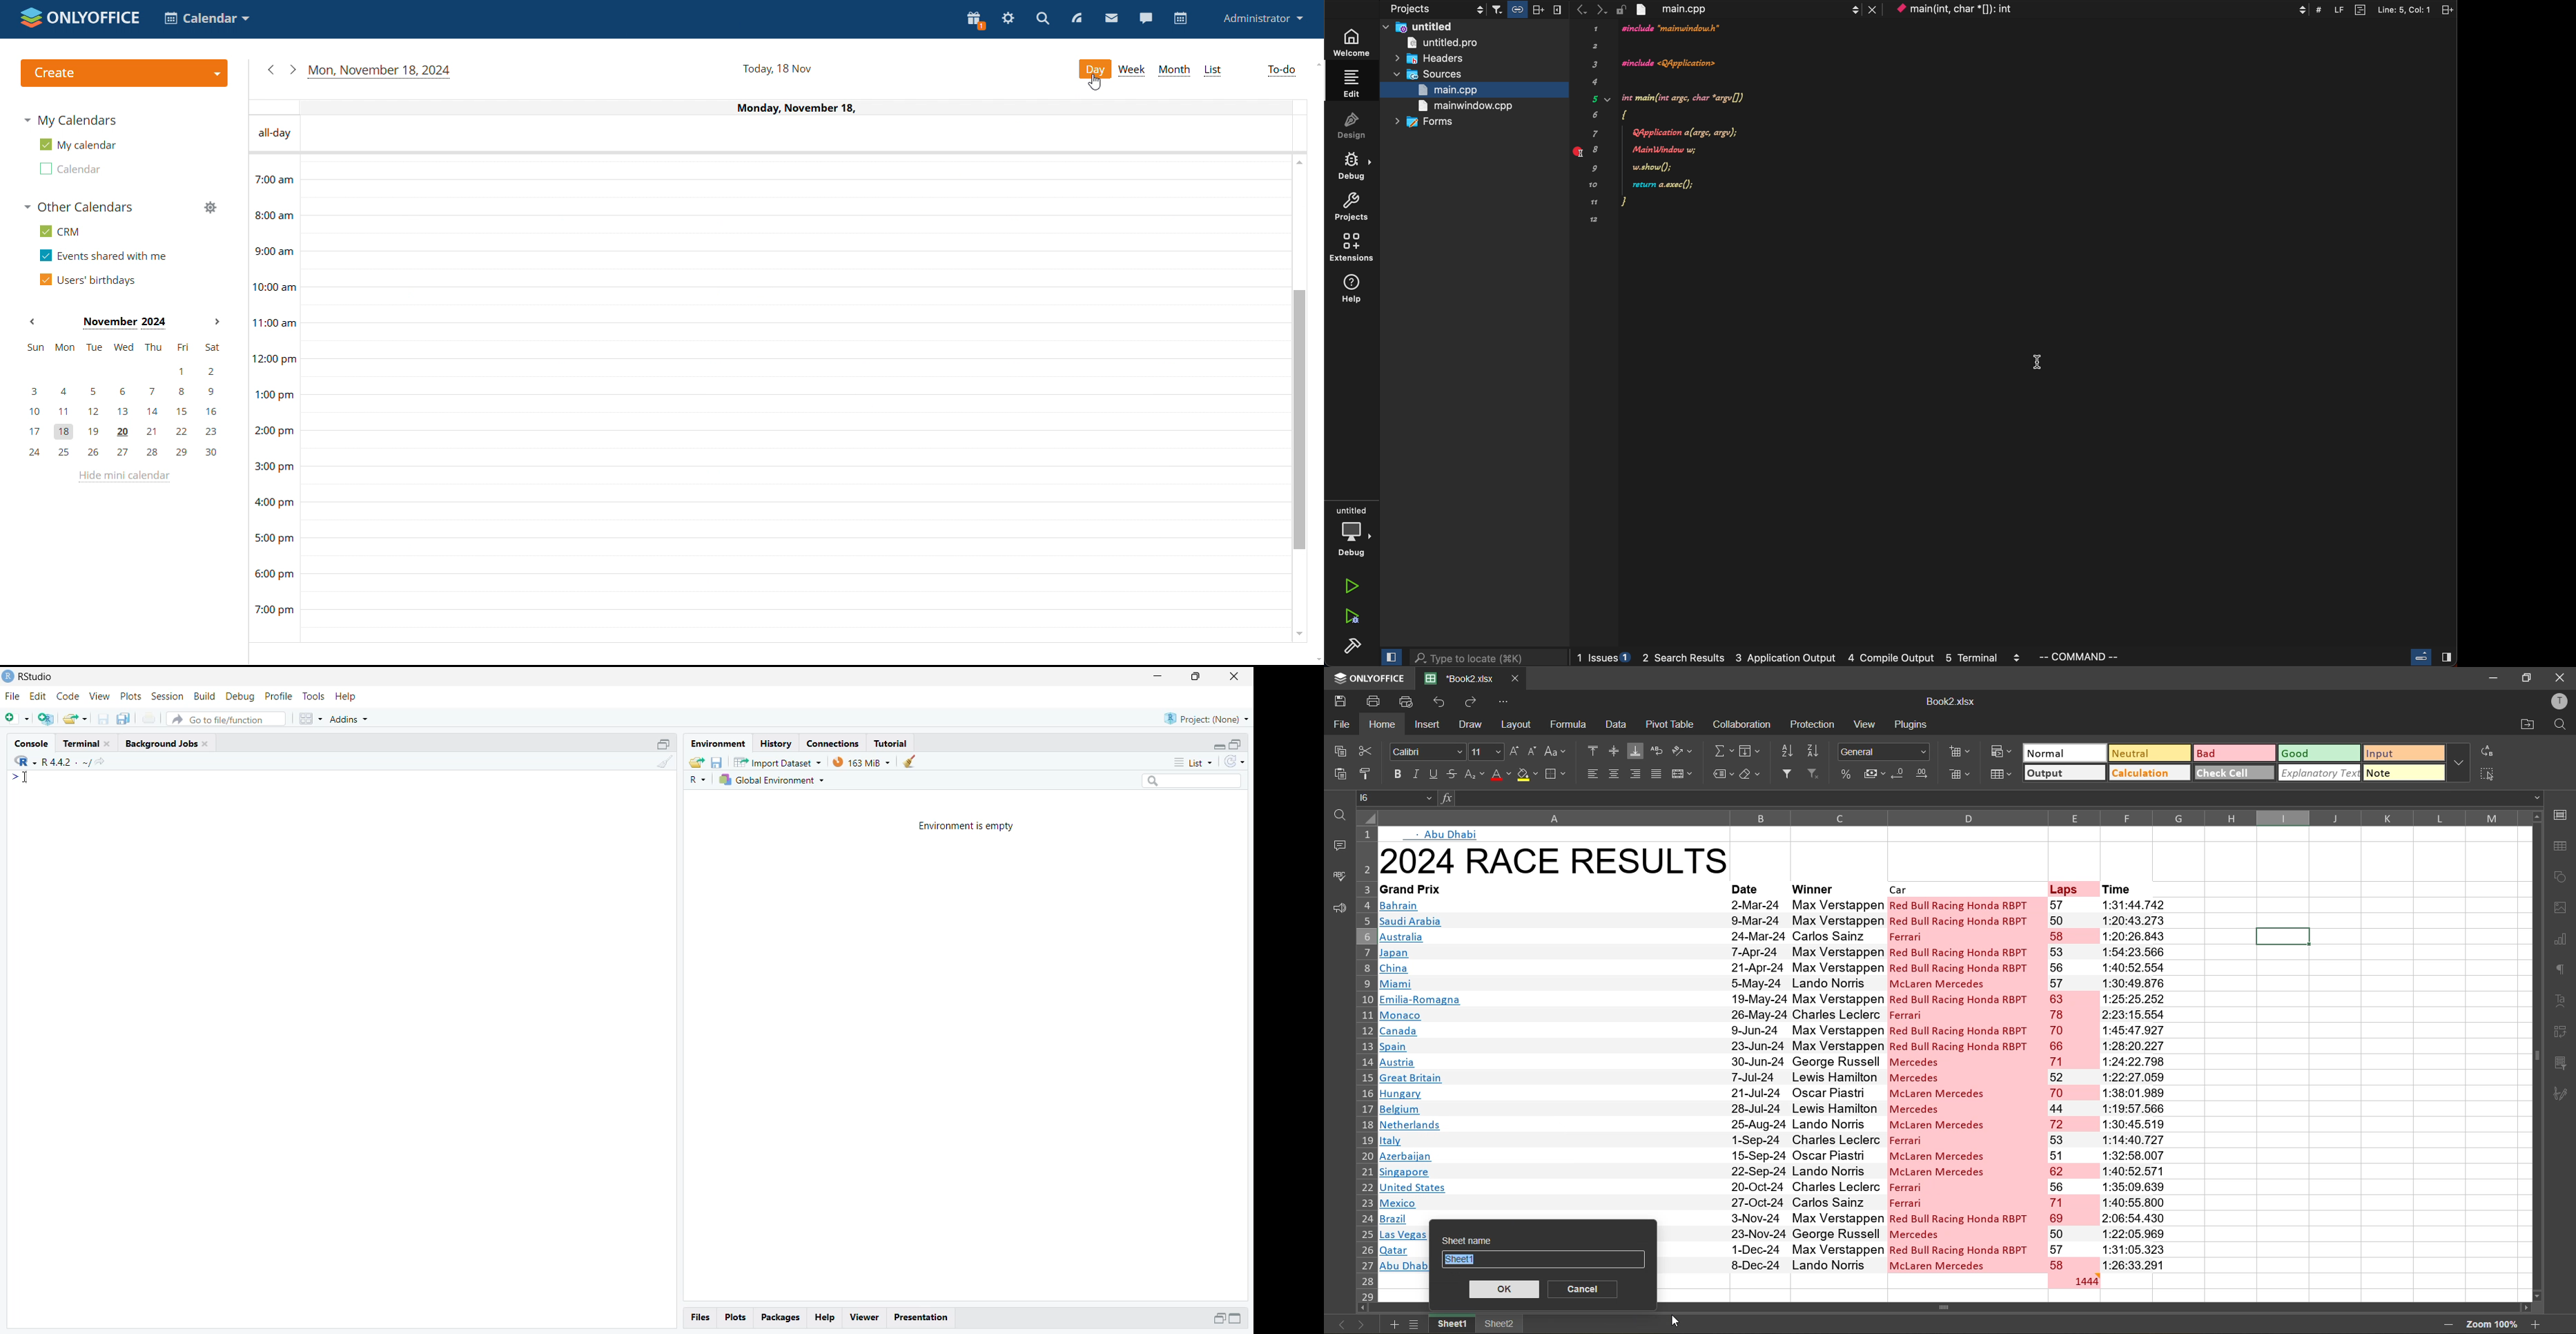 This screenshot has width=2576, height=1344. What do you see at coordinates (1338, 877) in the screenshot?
I see `spellcheck` at bounding box center [1338, 877].